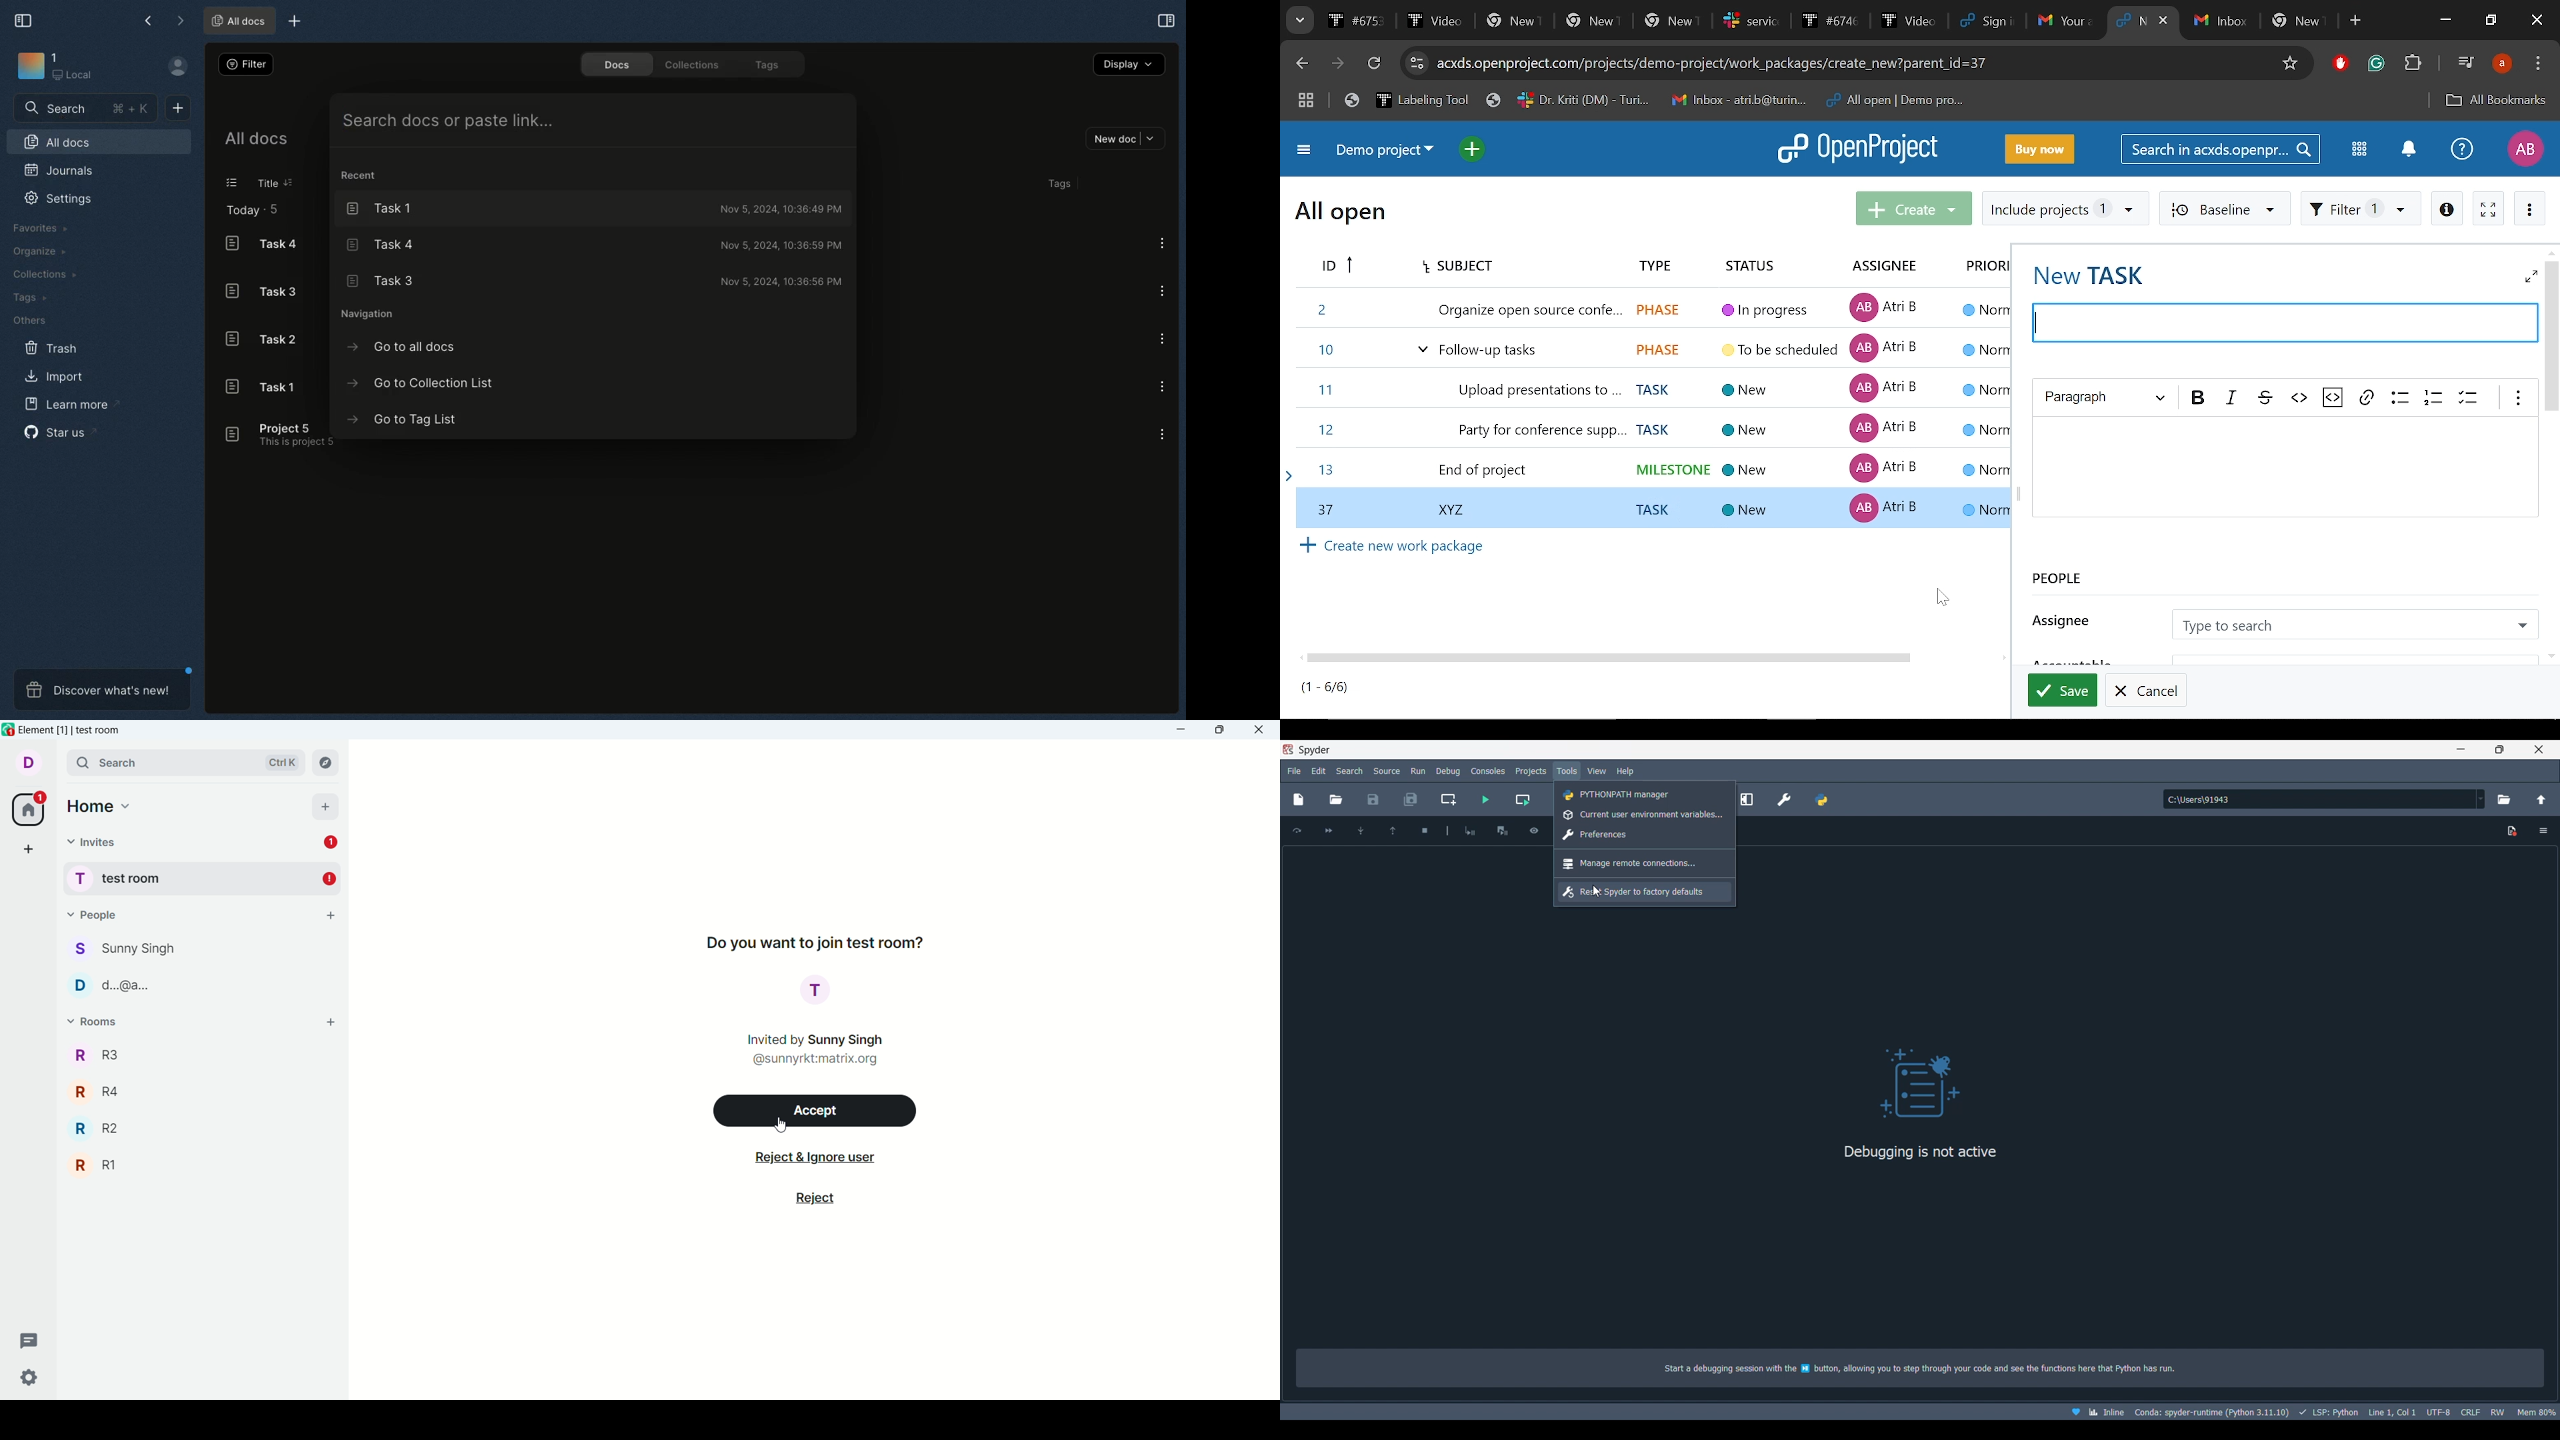 The width and height of the screenshot is (2576, 1456). What do you see at coordinates (2552, 337) in the screenshot?
I see `Vertical scrollbar` at bounding box center [2552, 337].